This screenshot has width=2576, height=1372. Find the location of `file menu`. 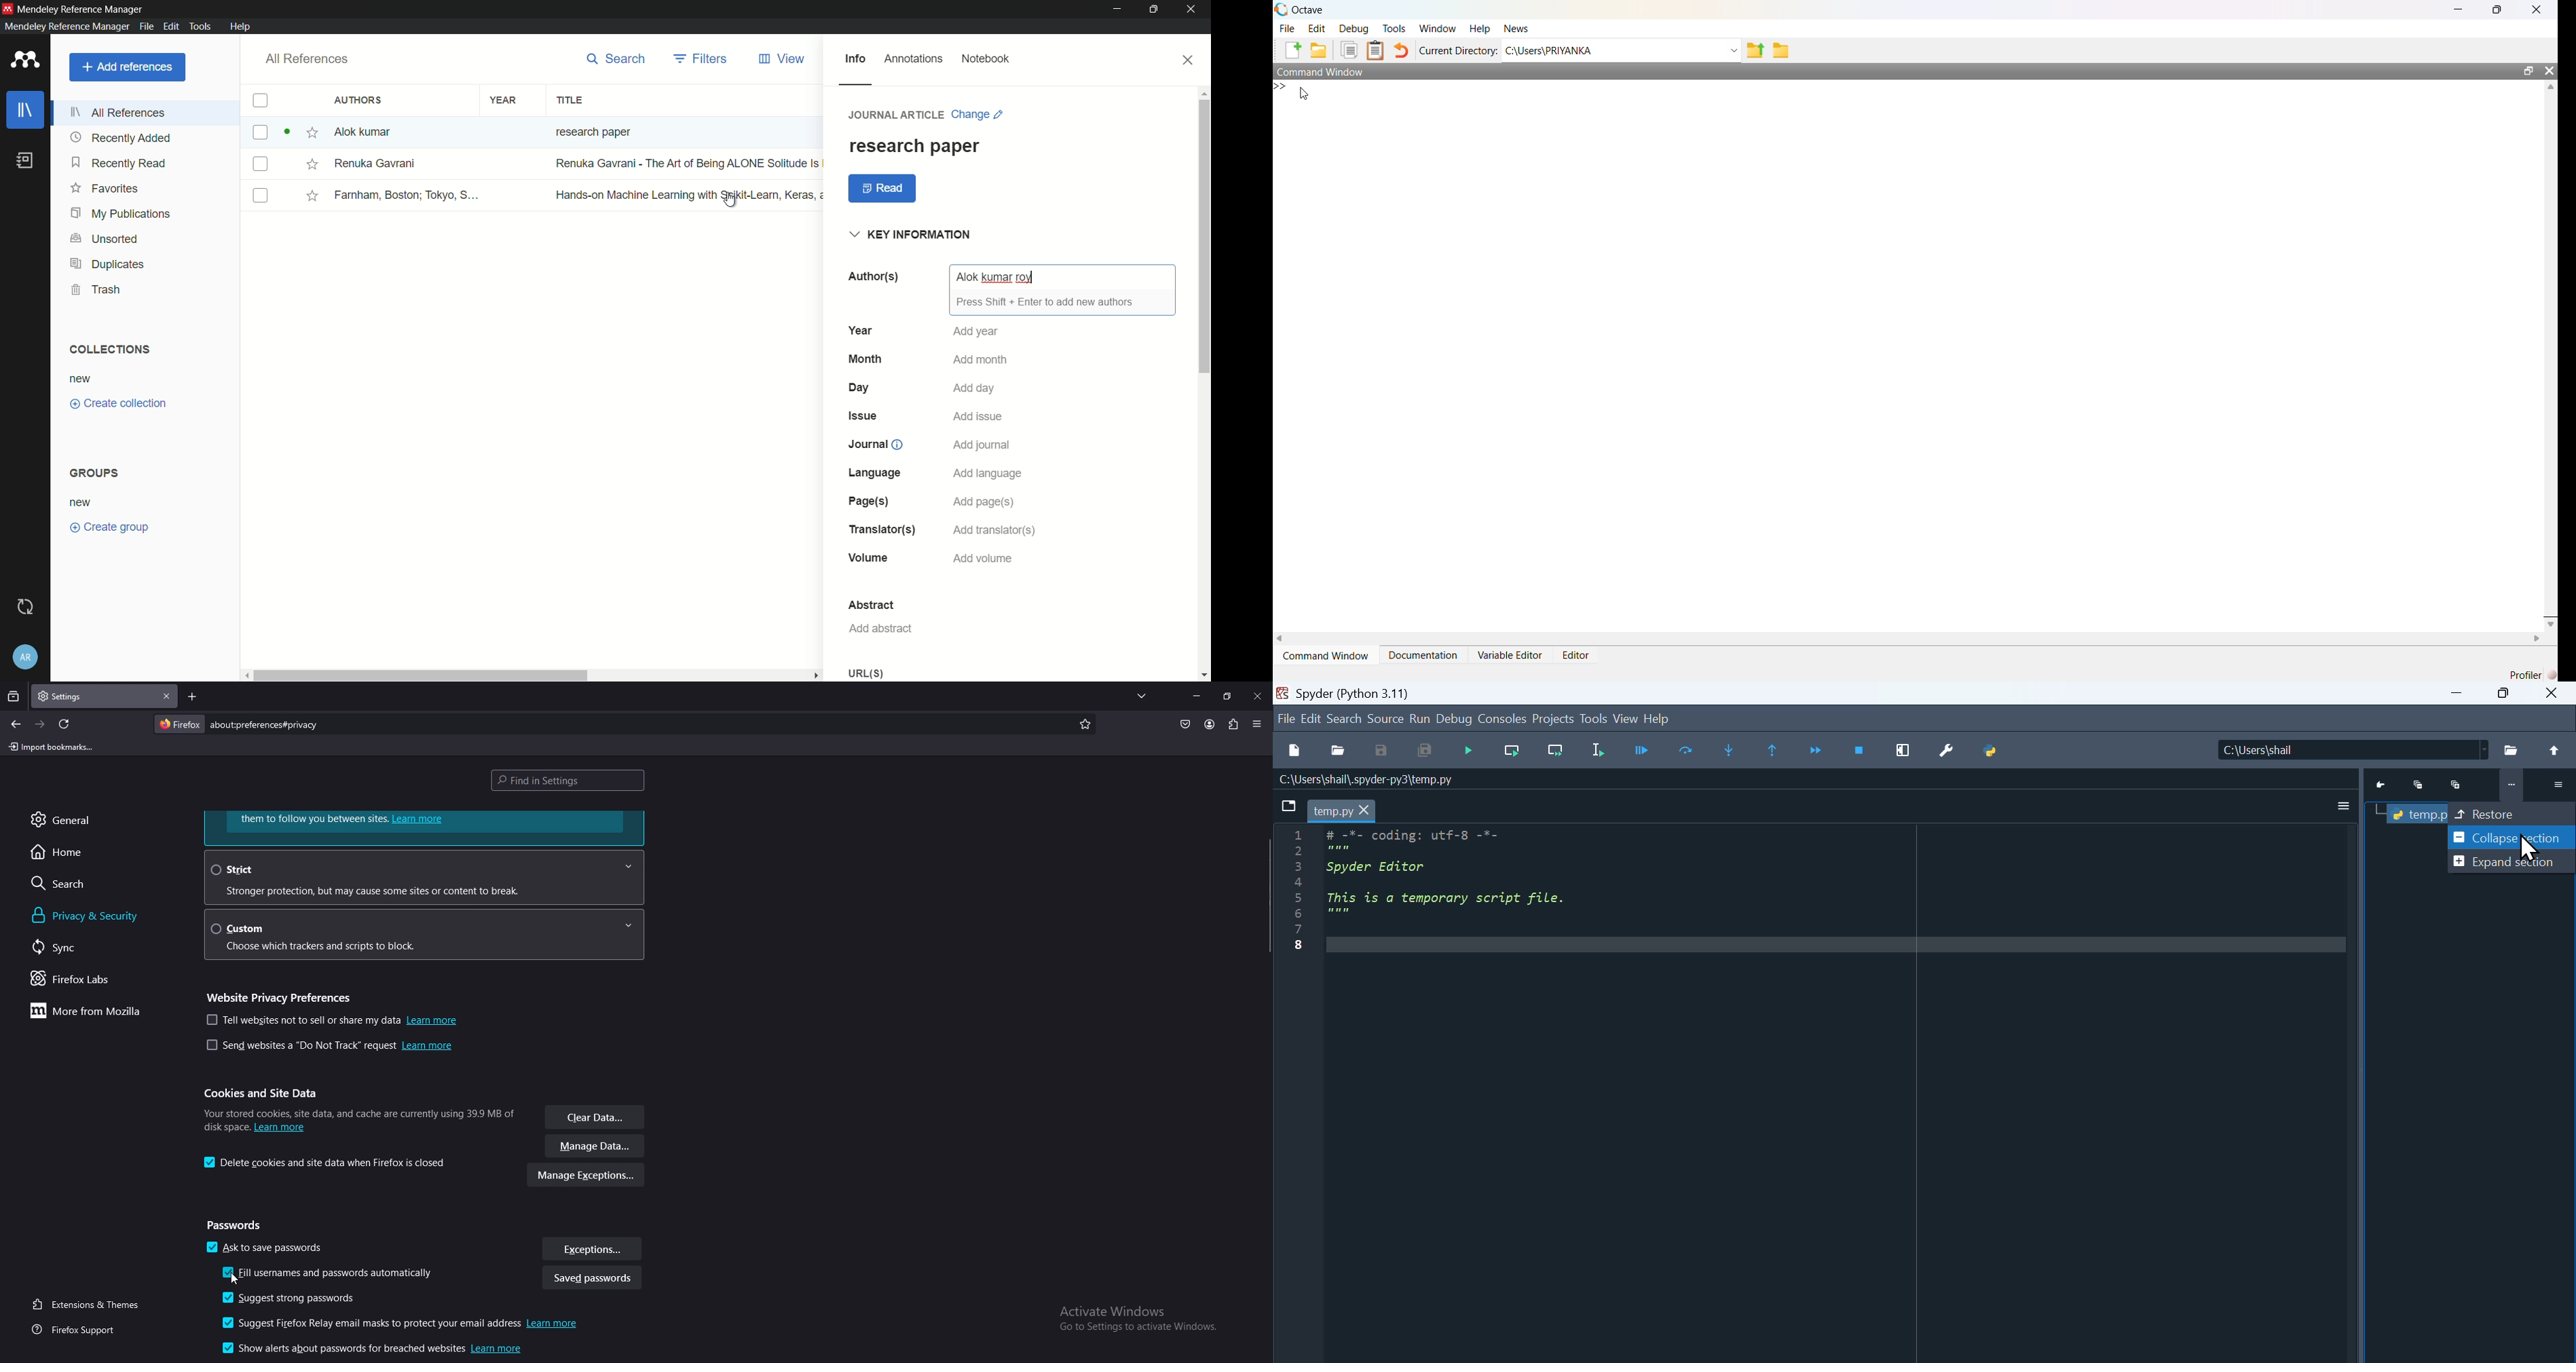

file menu is located at coordinates (145, 26).